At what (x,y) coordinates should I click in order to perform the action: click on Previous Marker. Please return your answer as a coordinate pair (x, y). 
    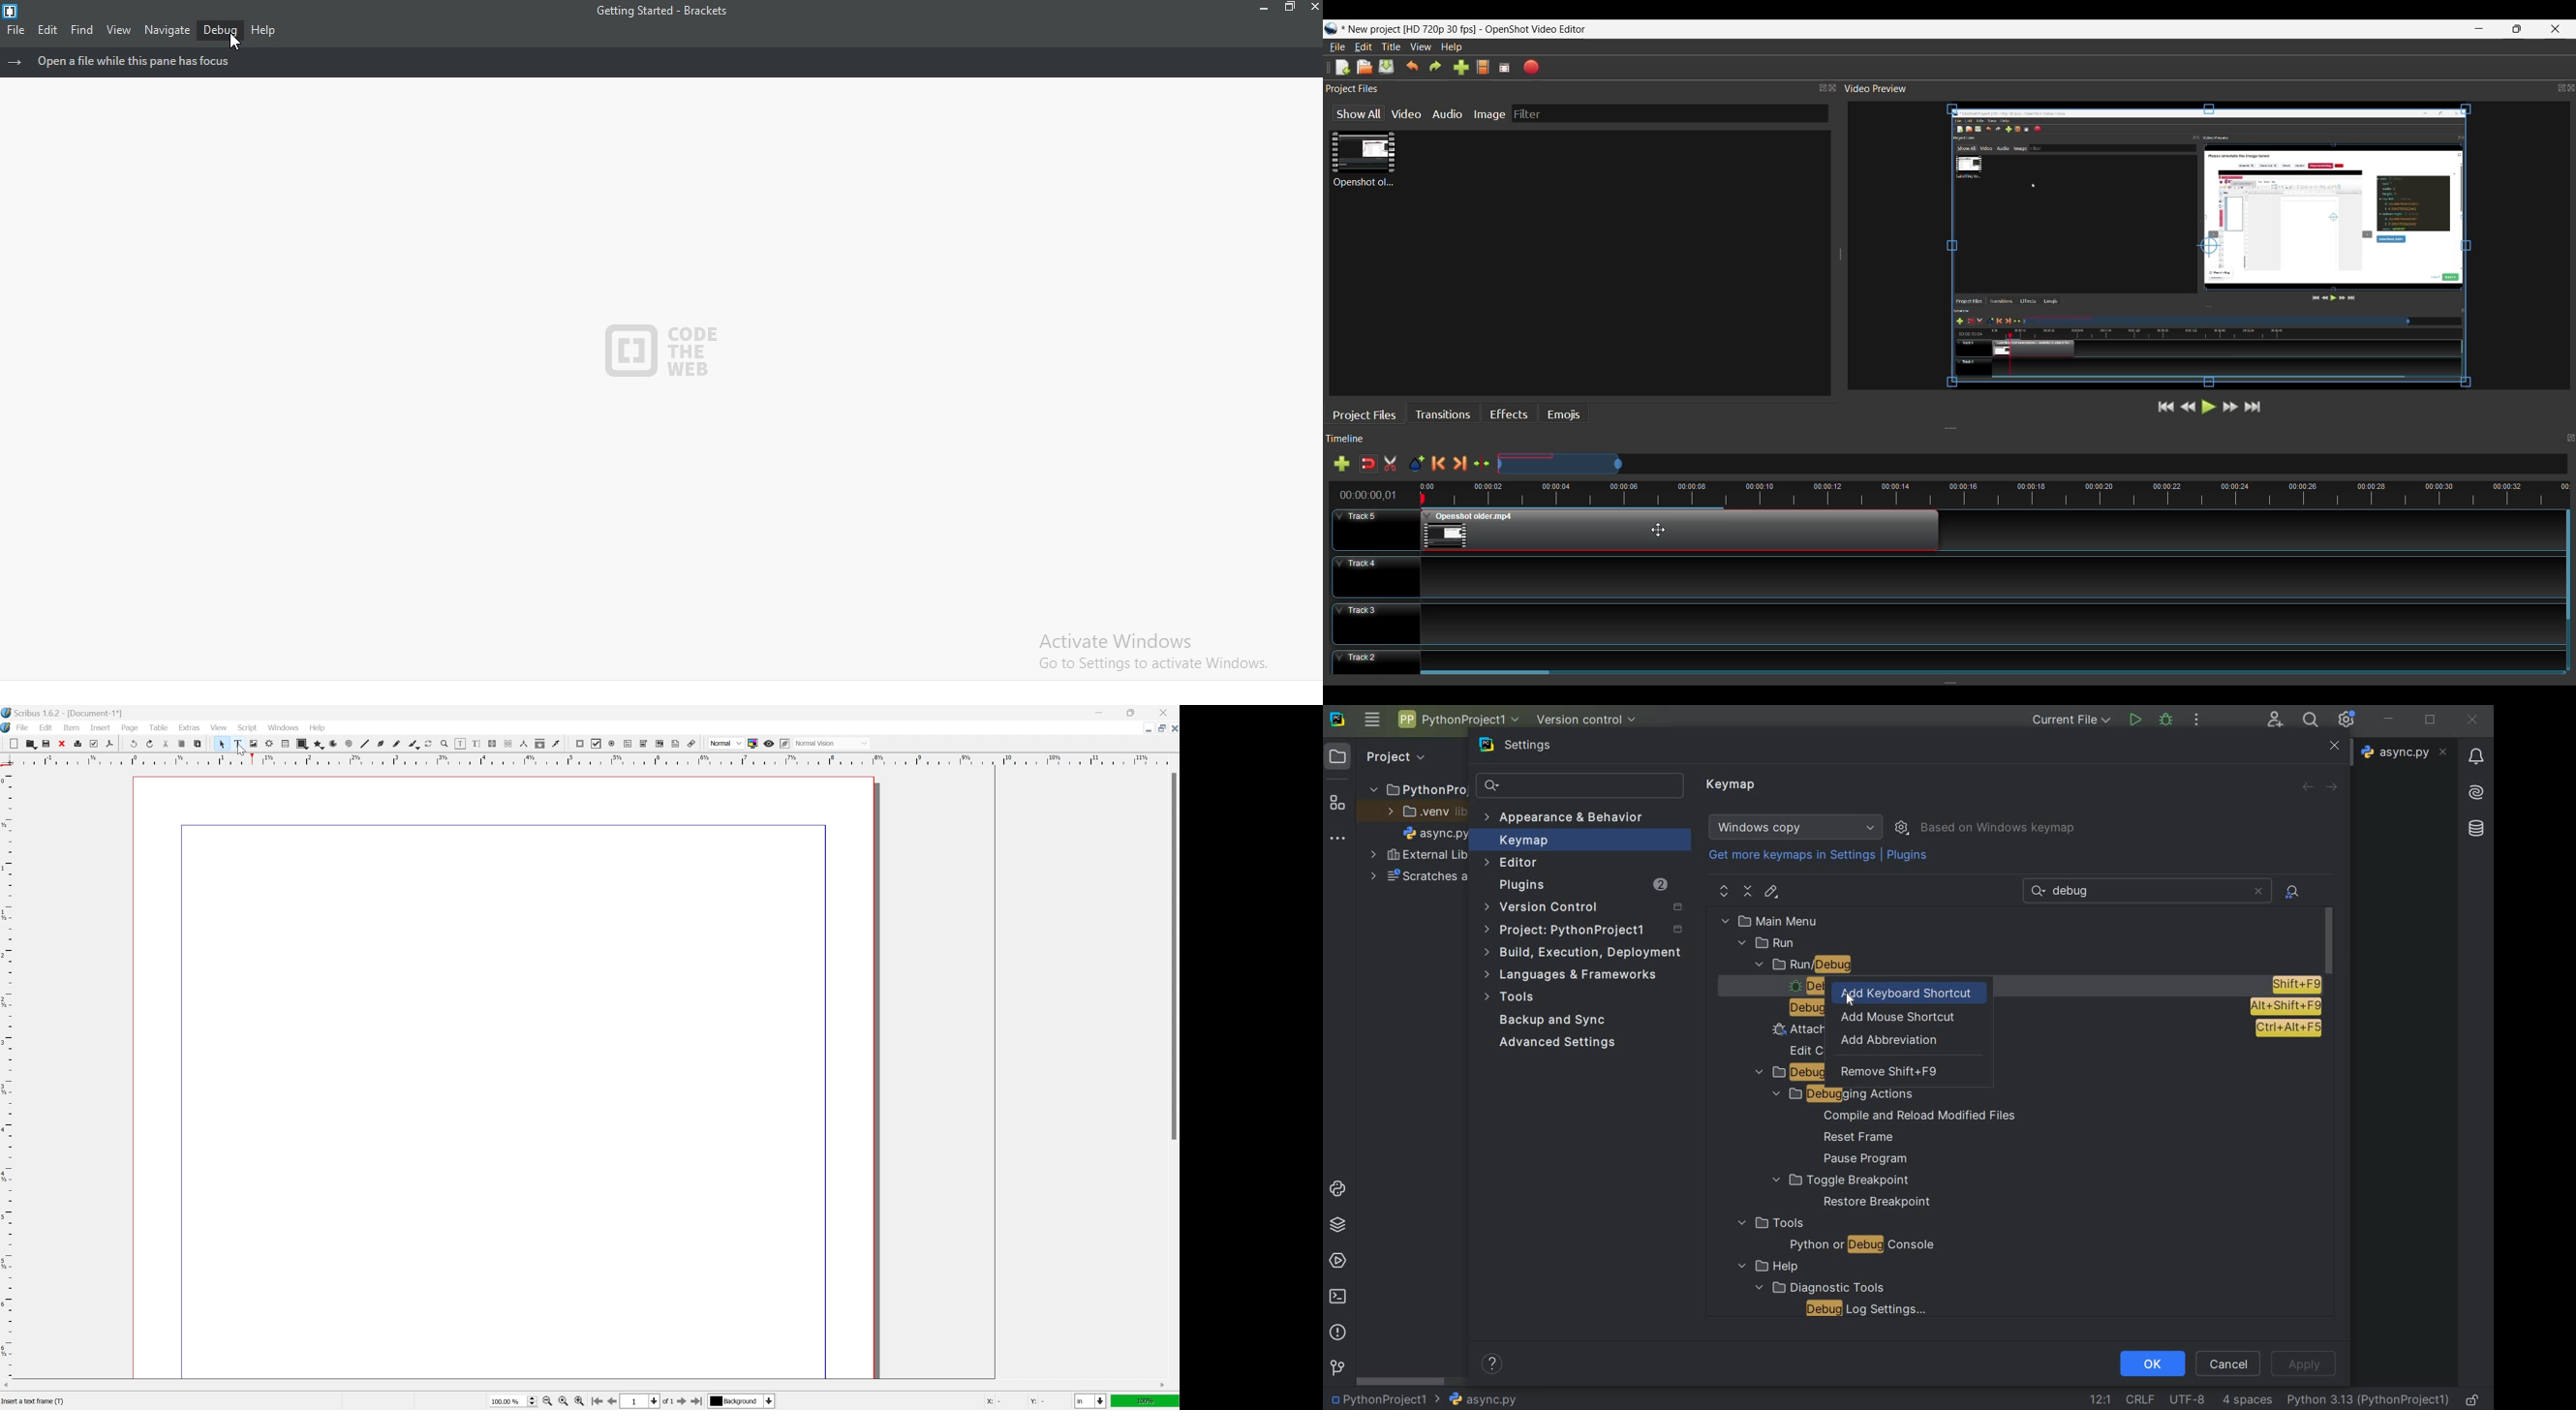
    Looking at the image, I should click on (1438, 464).